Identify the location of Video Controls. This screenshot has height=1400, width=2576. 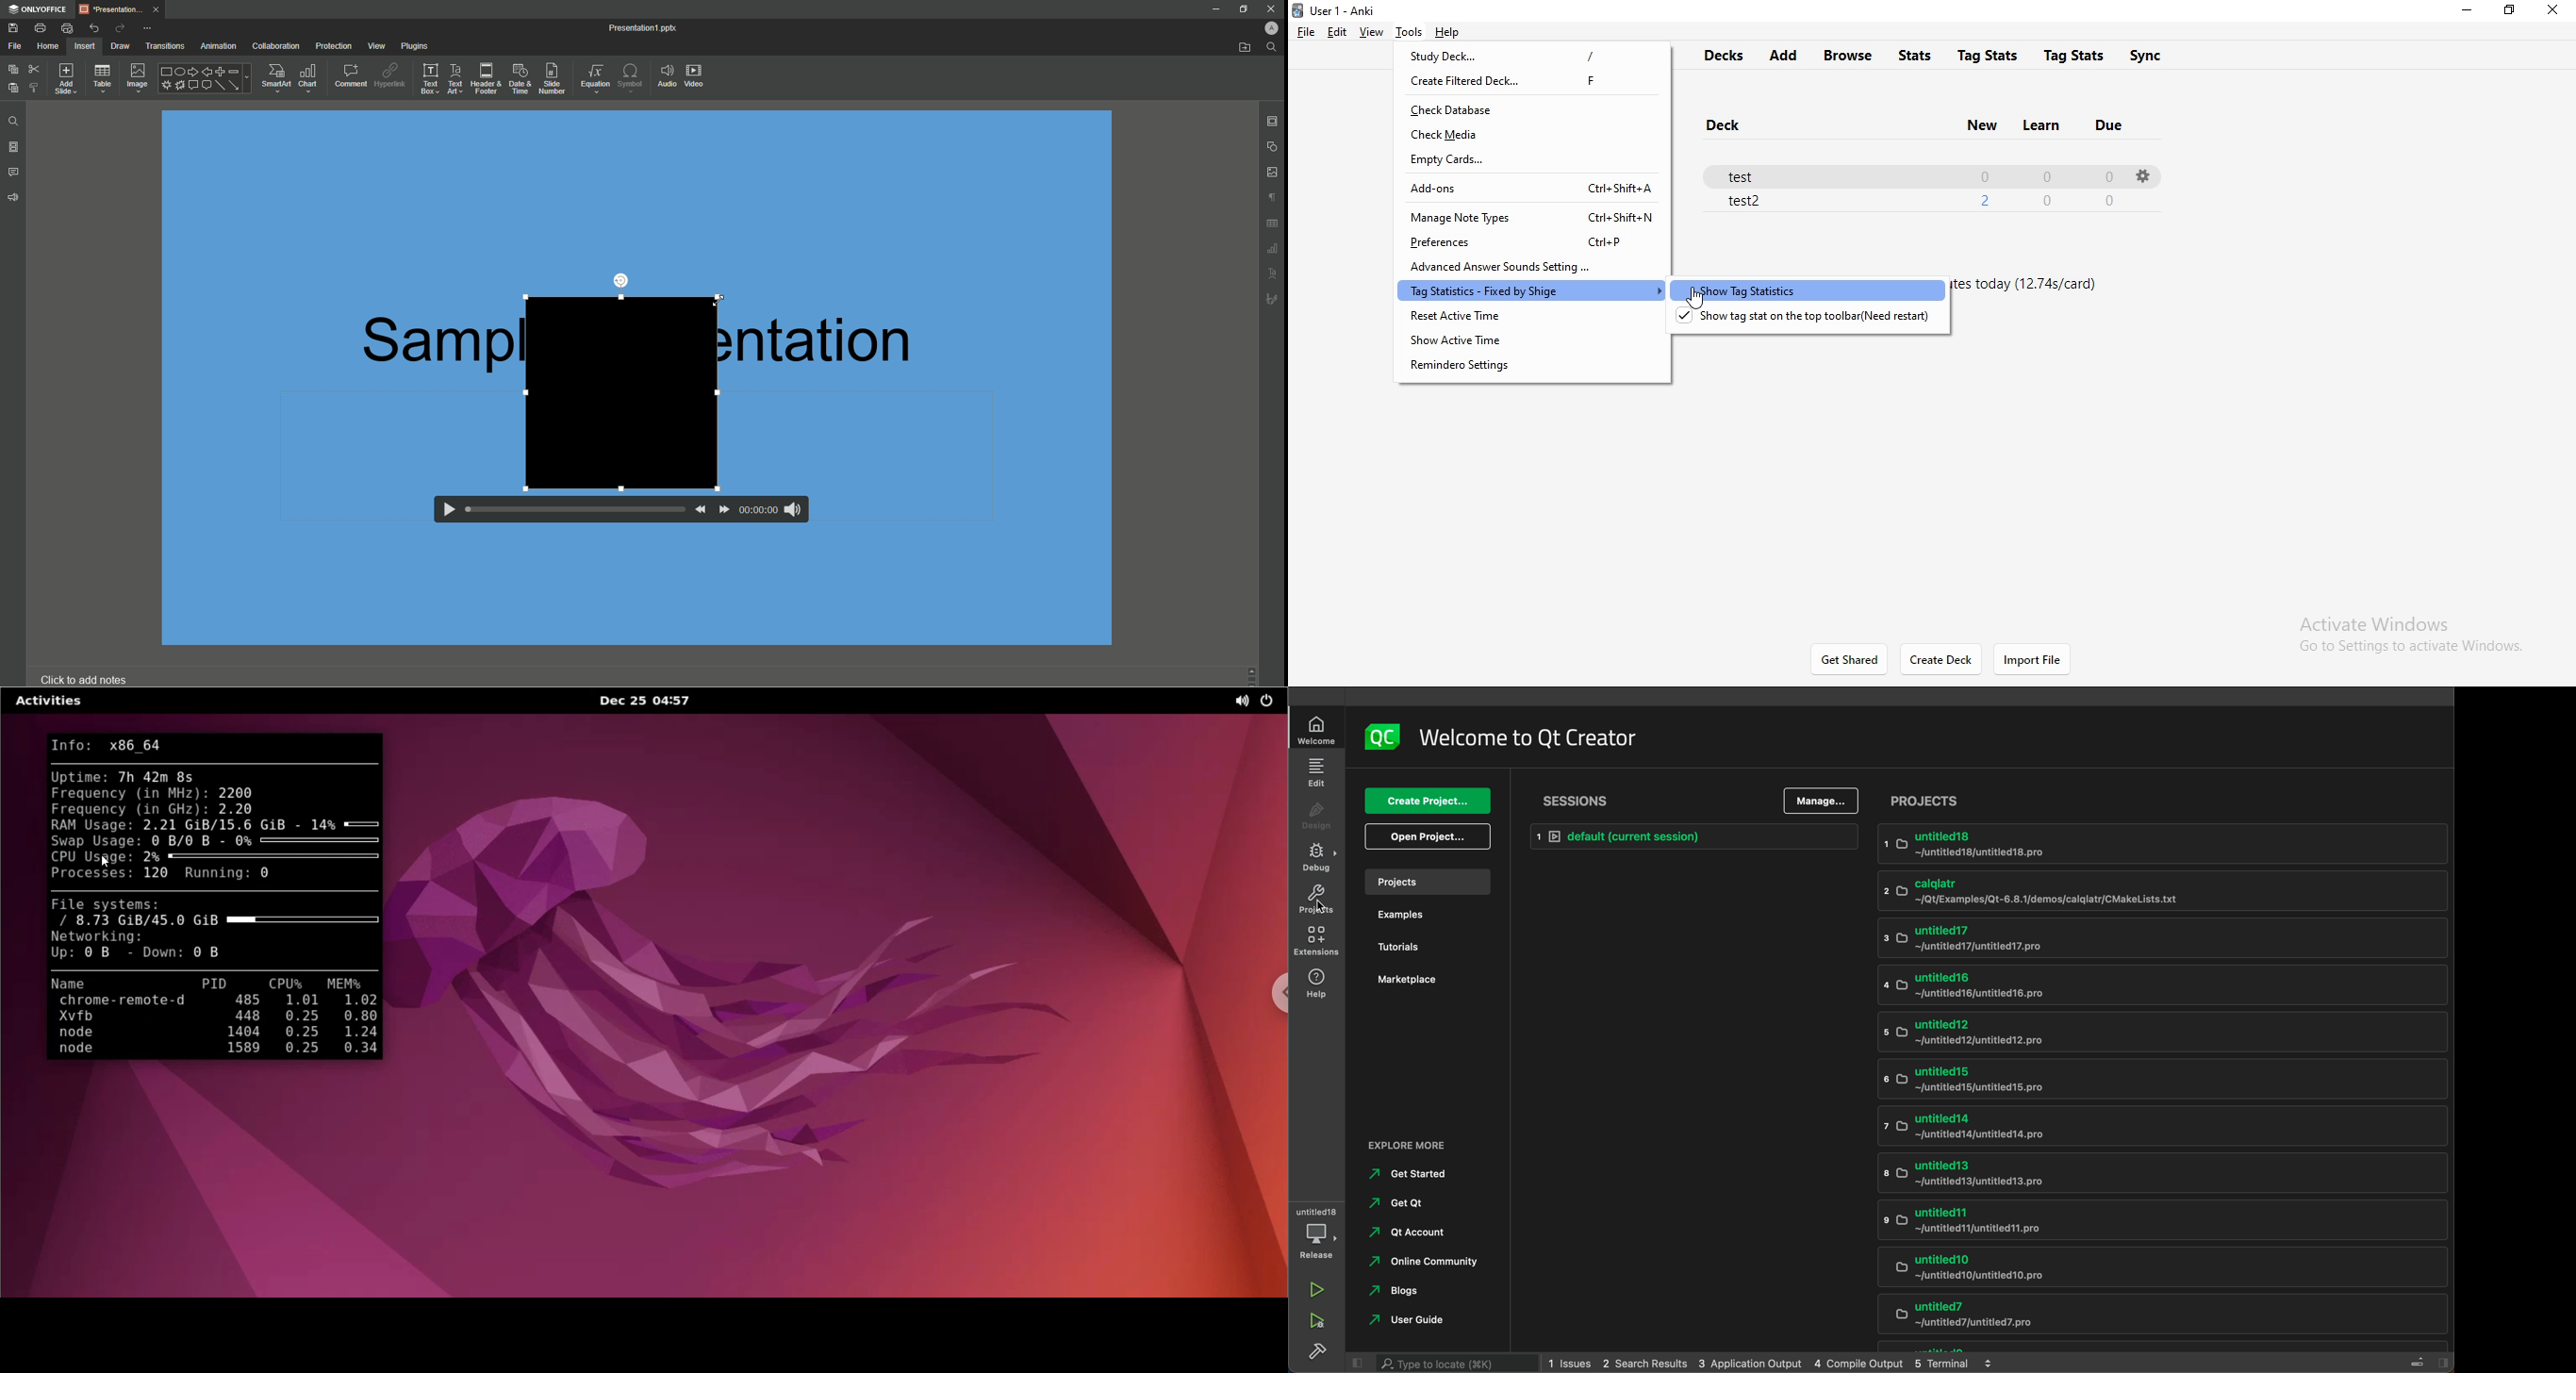
(623, 513).